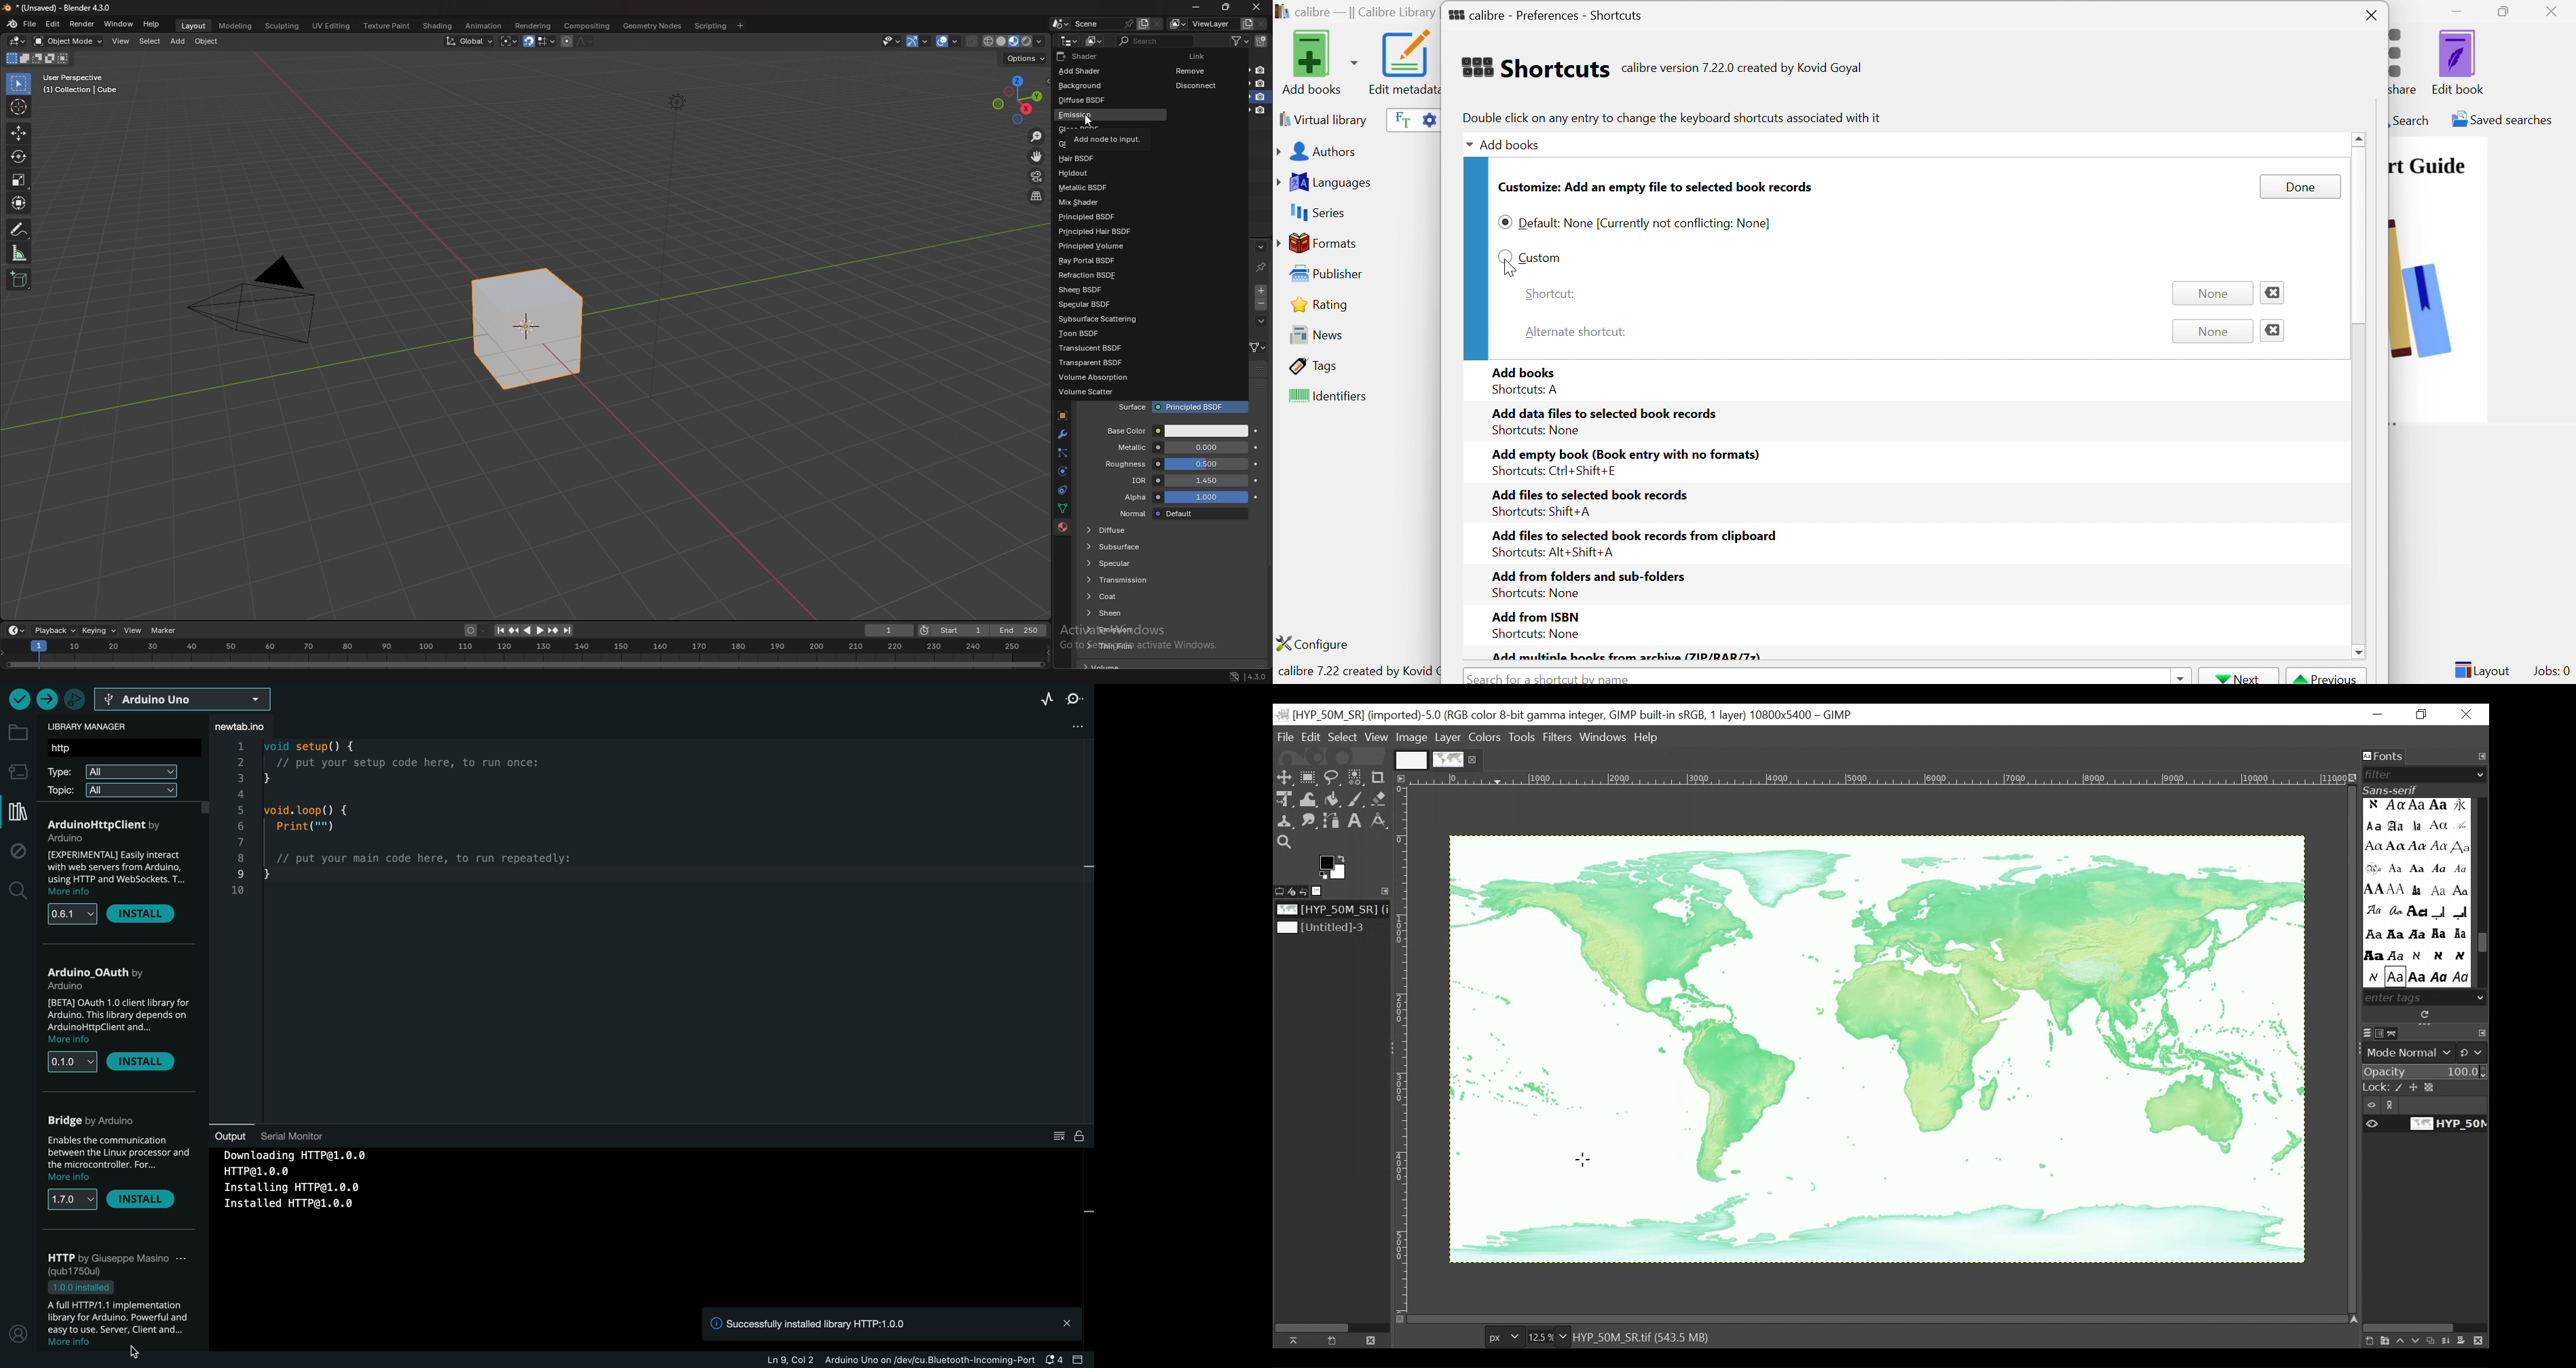 This screenshot has height=1372, width=2576. Describe the element at coordinates (2209, 293) in the screenshot. I see `None` at that location.